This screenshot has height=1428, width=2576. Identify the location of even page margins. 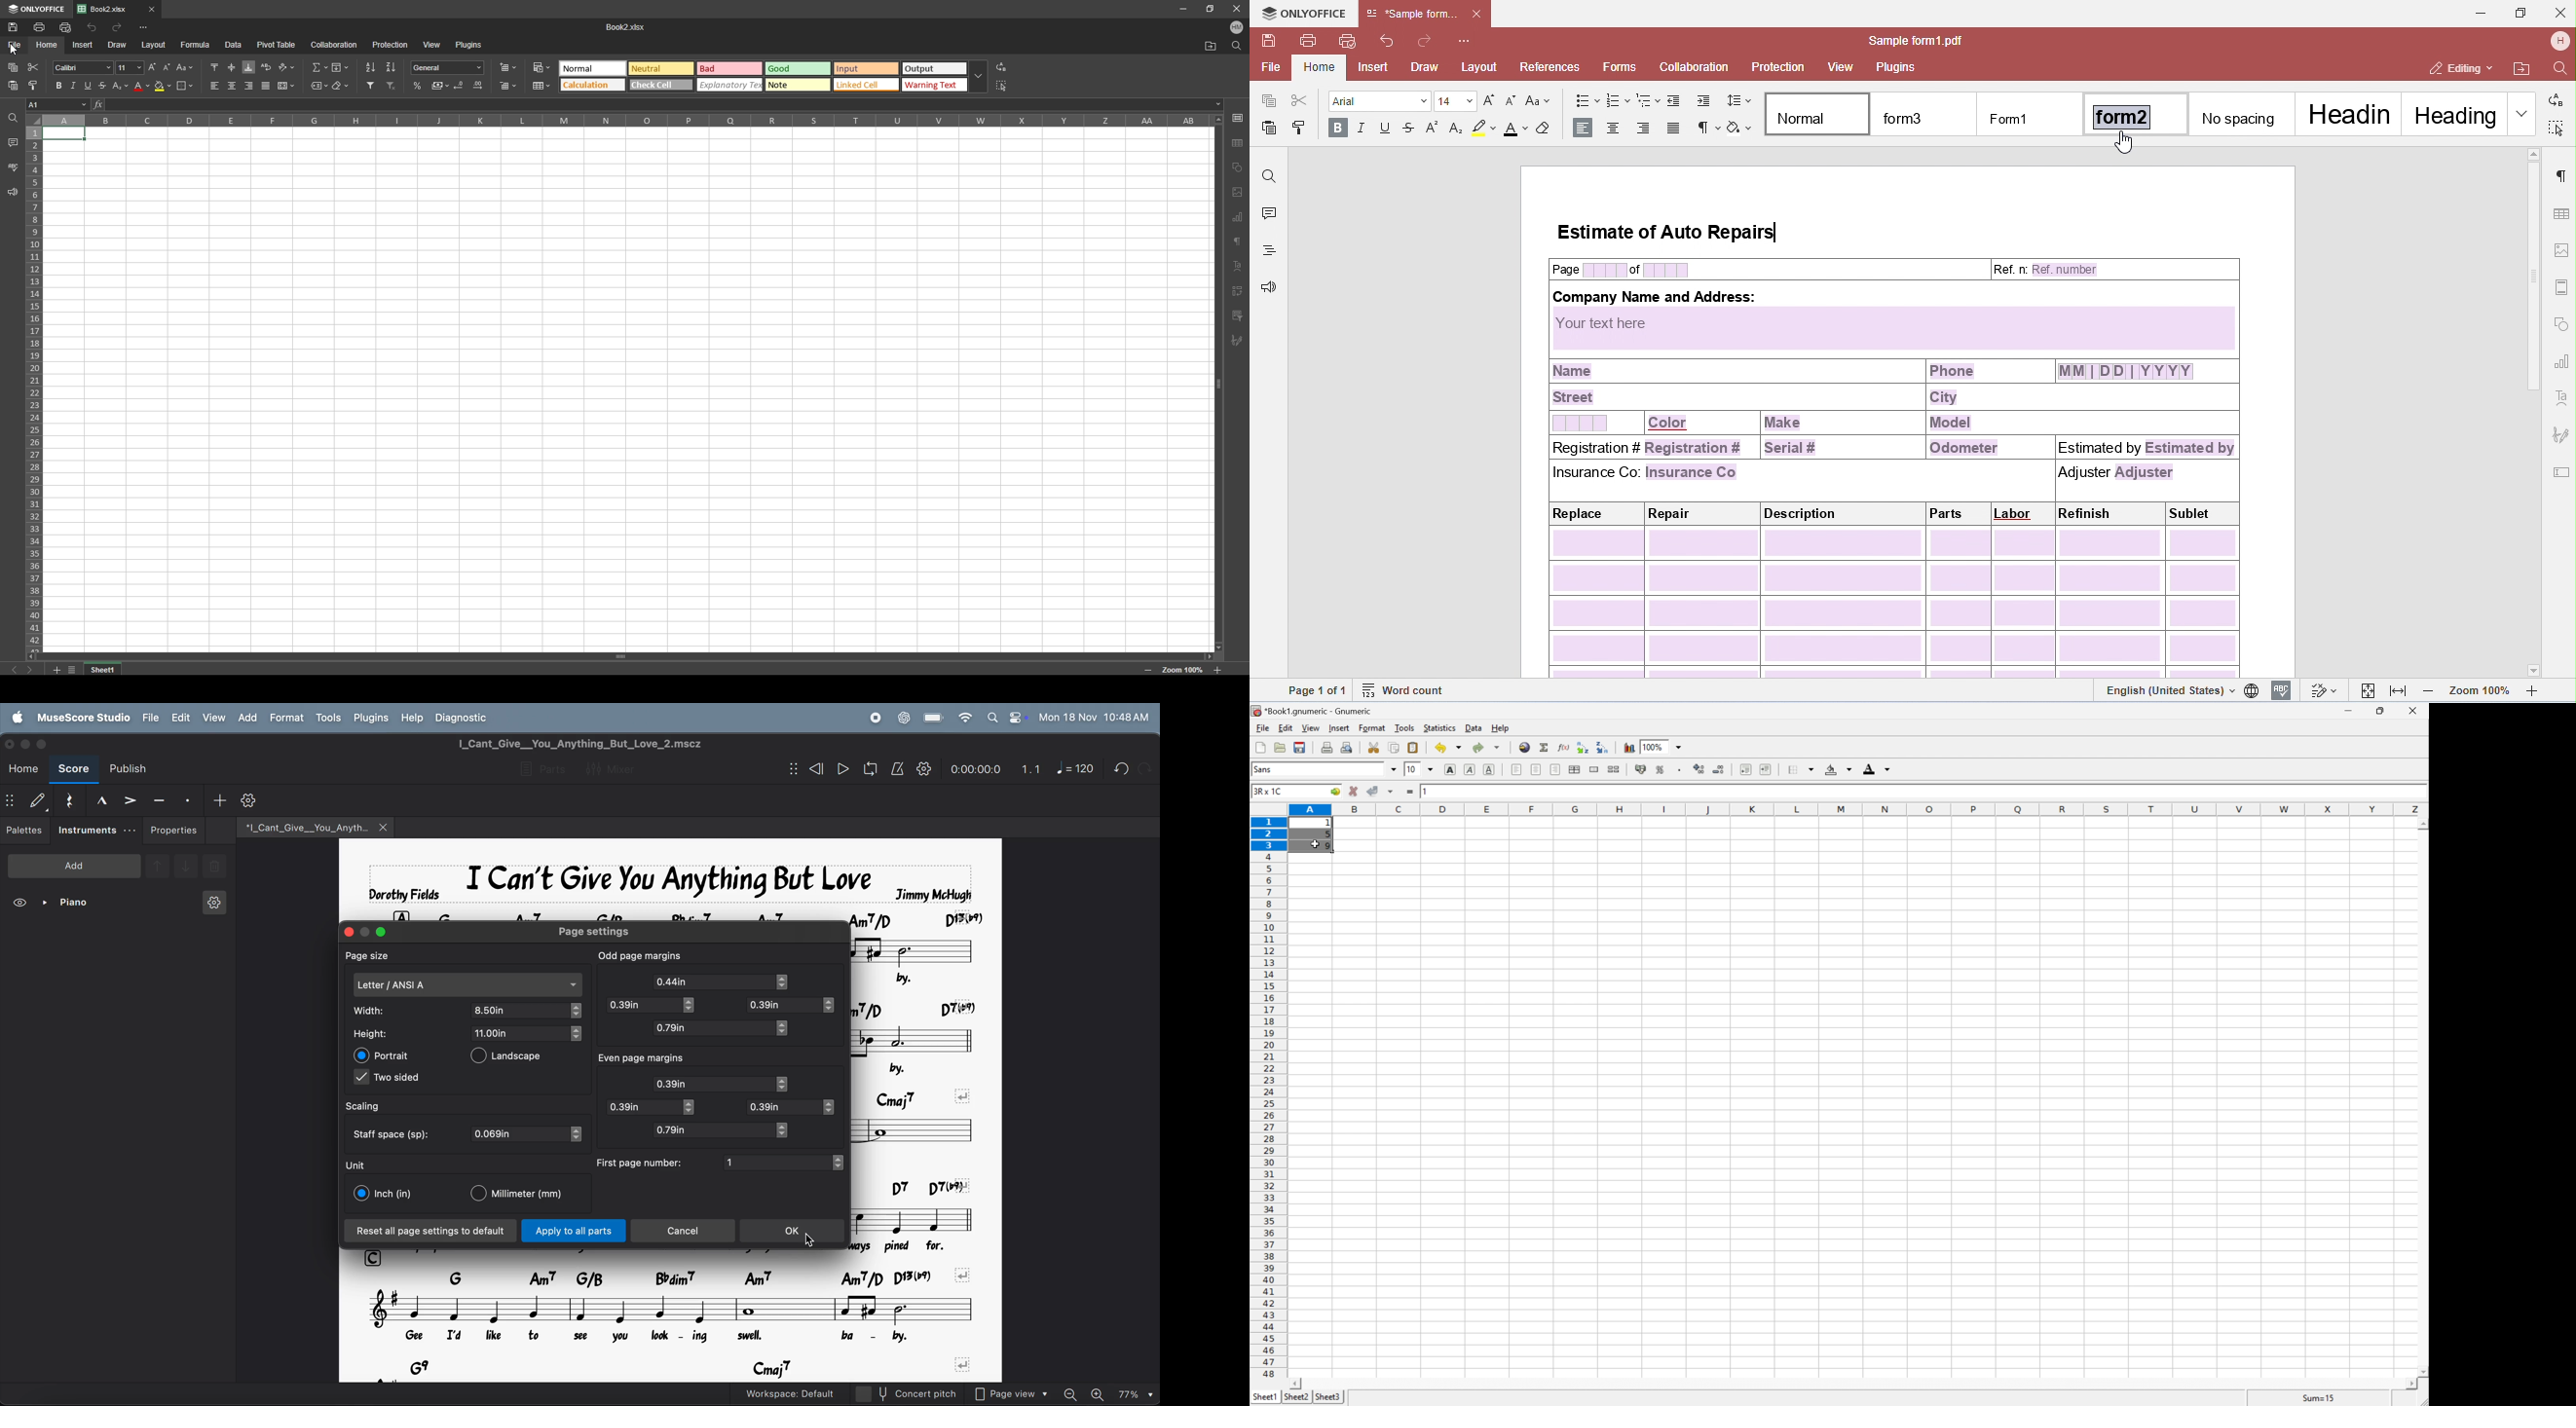
(652, 1059).